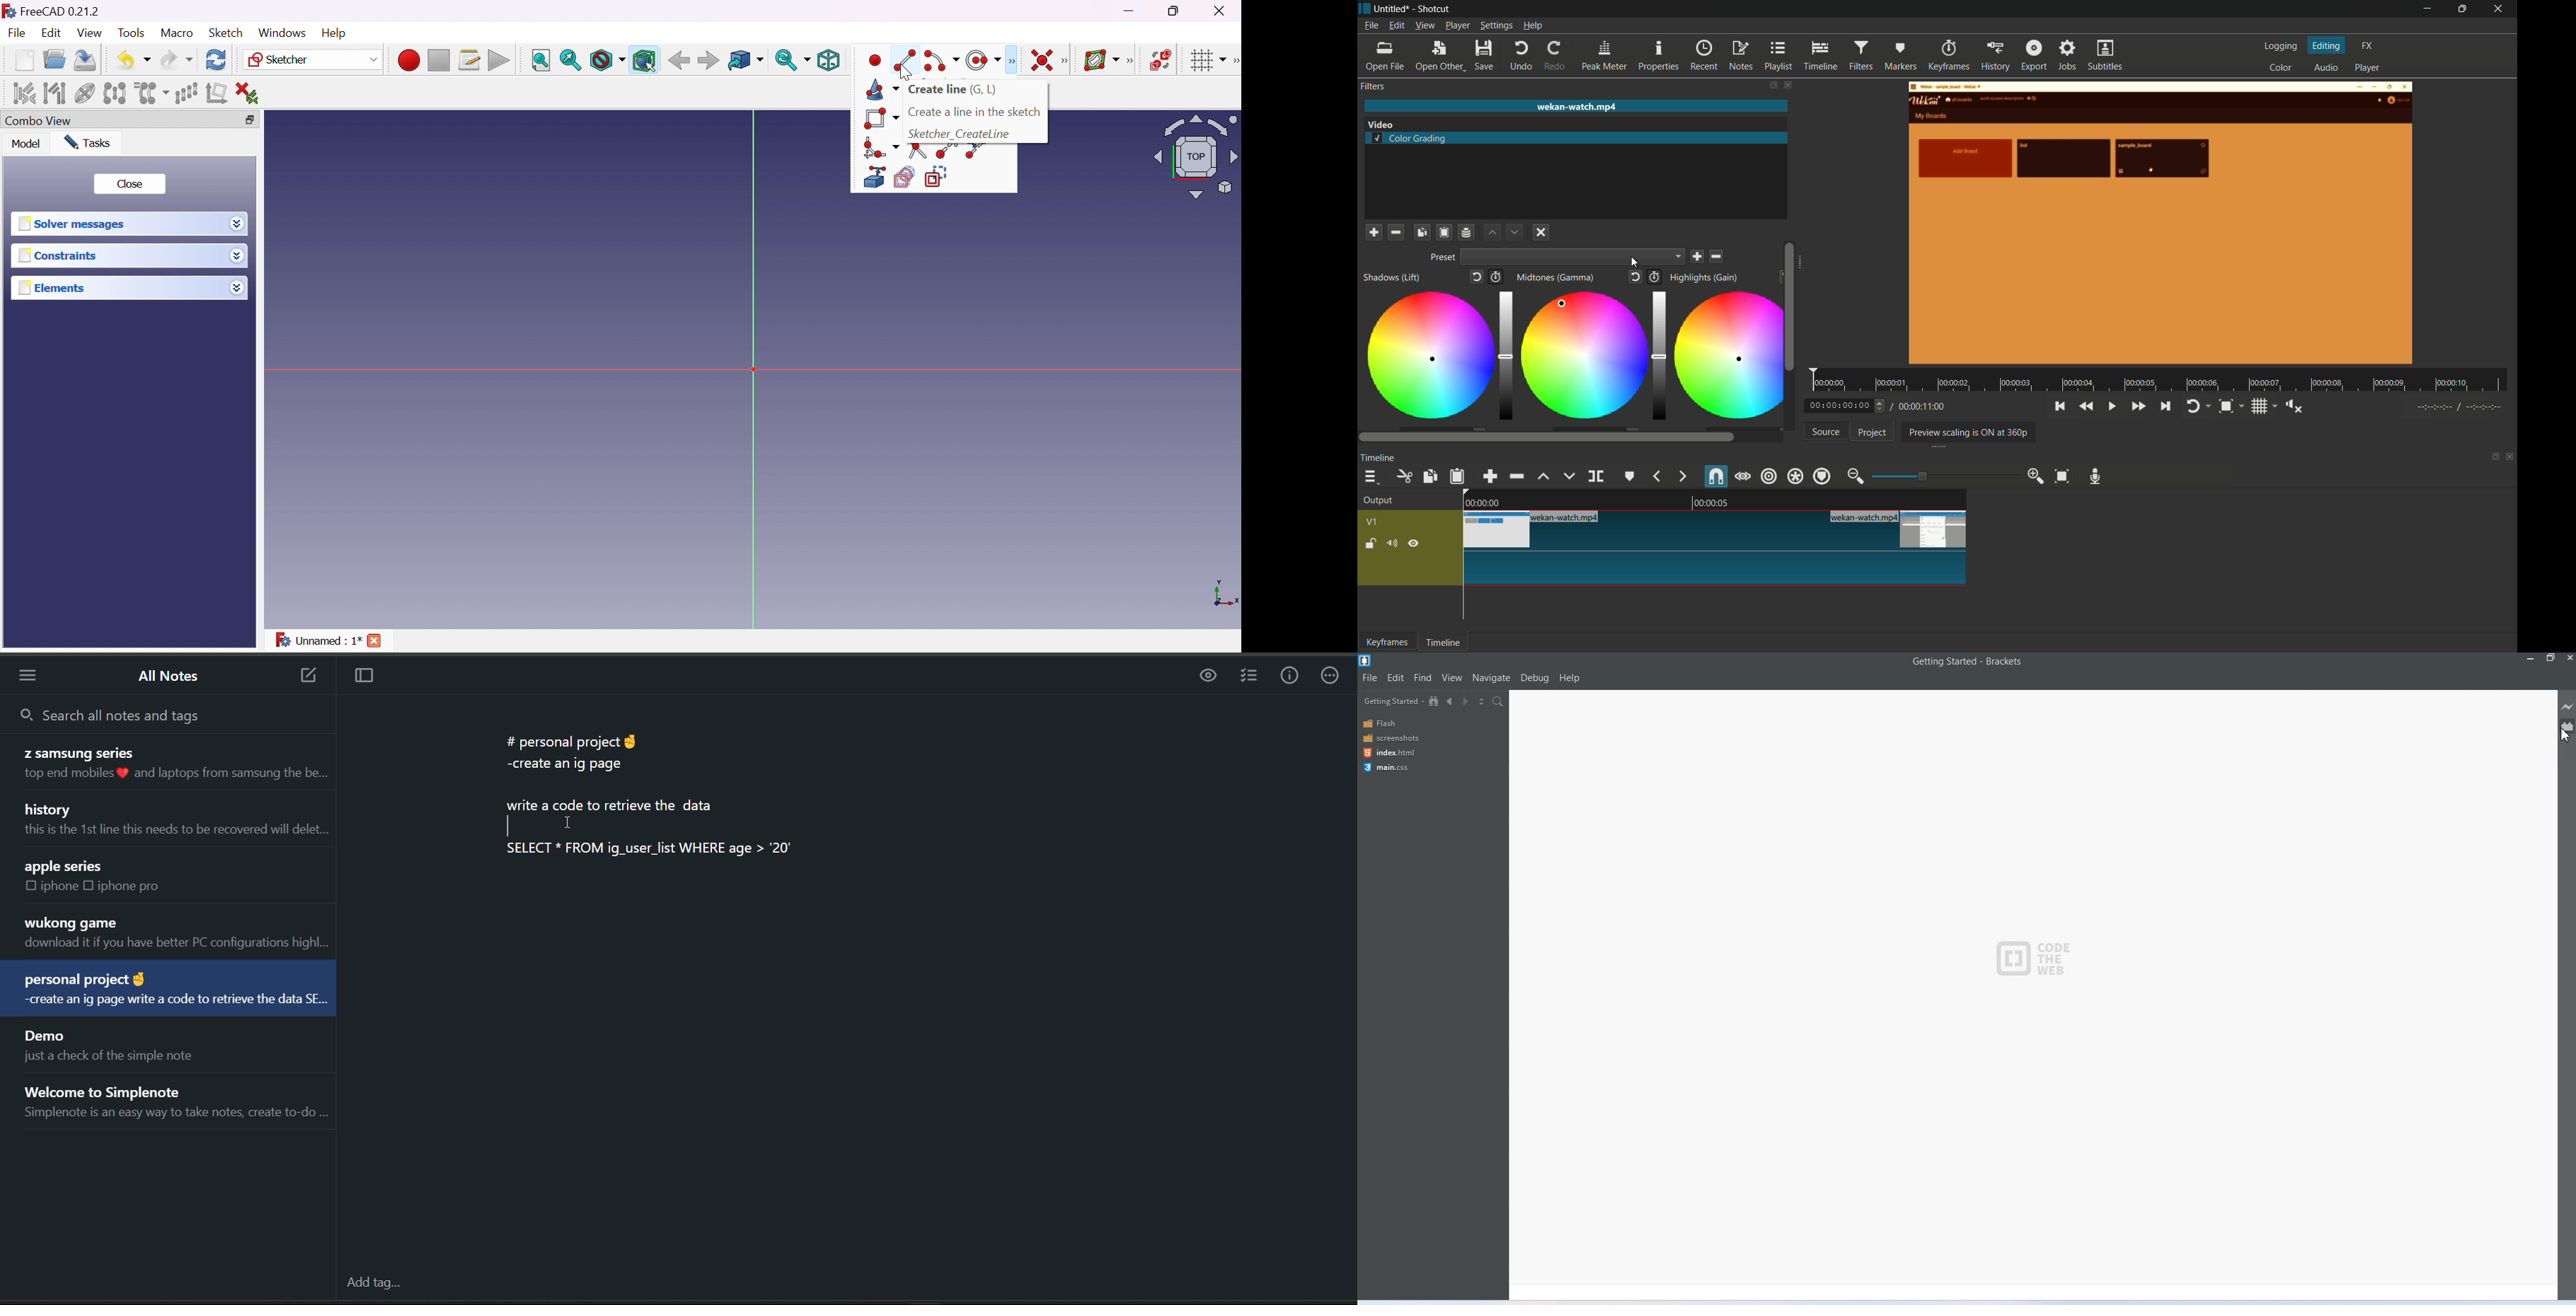 The height and width of the screenshot is (1316, 2576). Describe the element at coordinates (50, 34) in the screenshot. I see `Edit` at that location.